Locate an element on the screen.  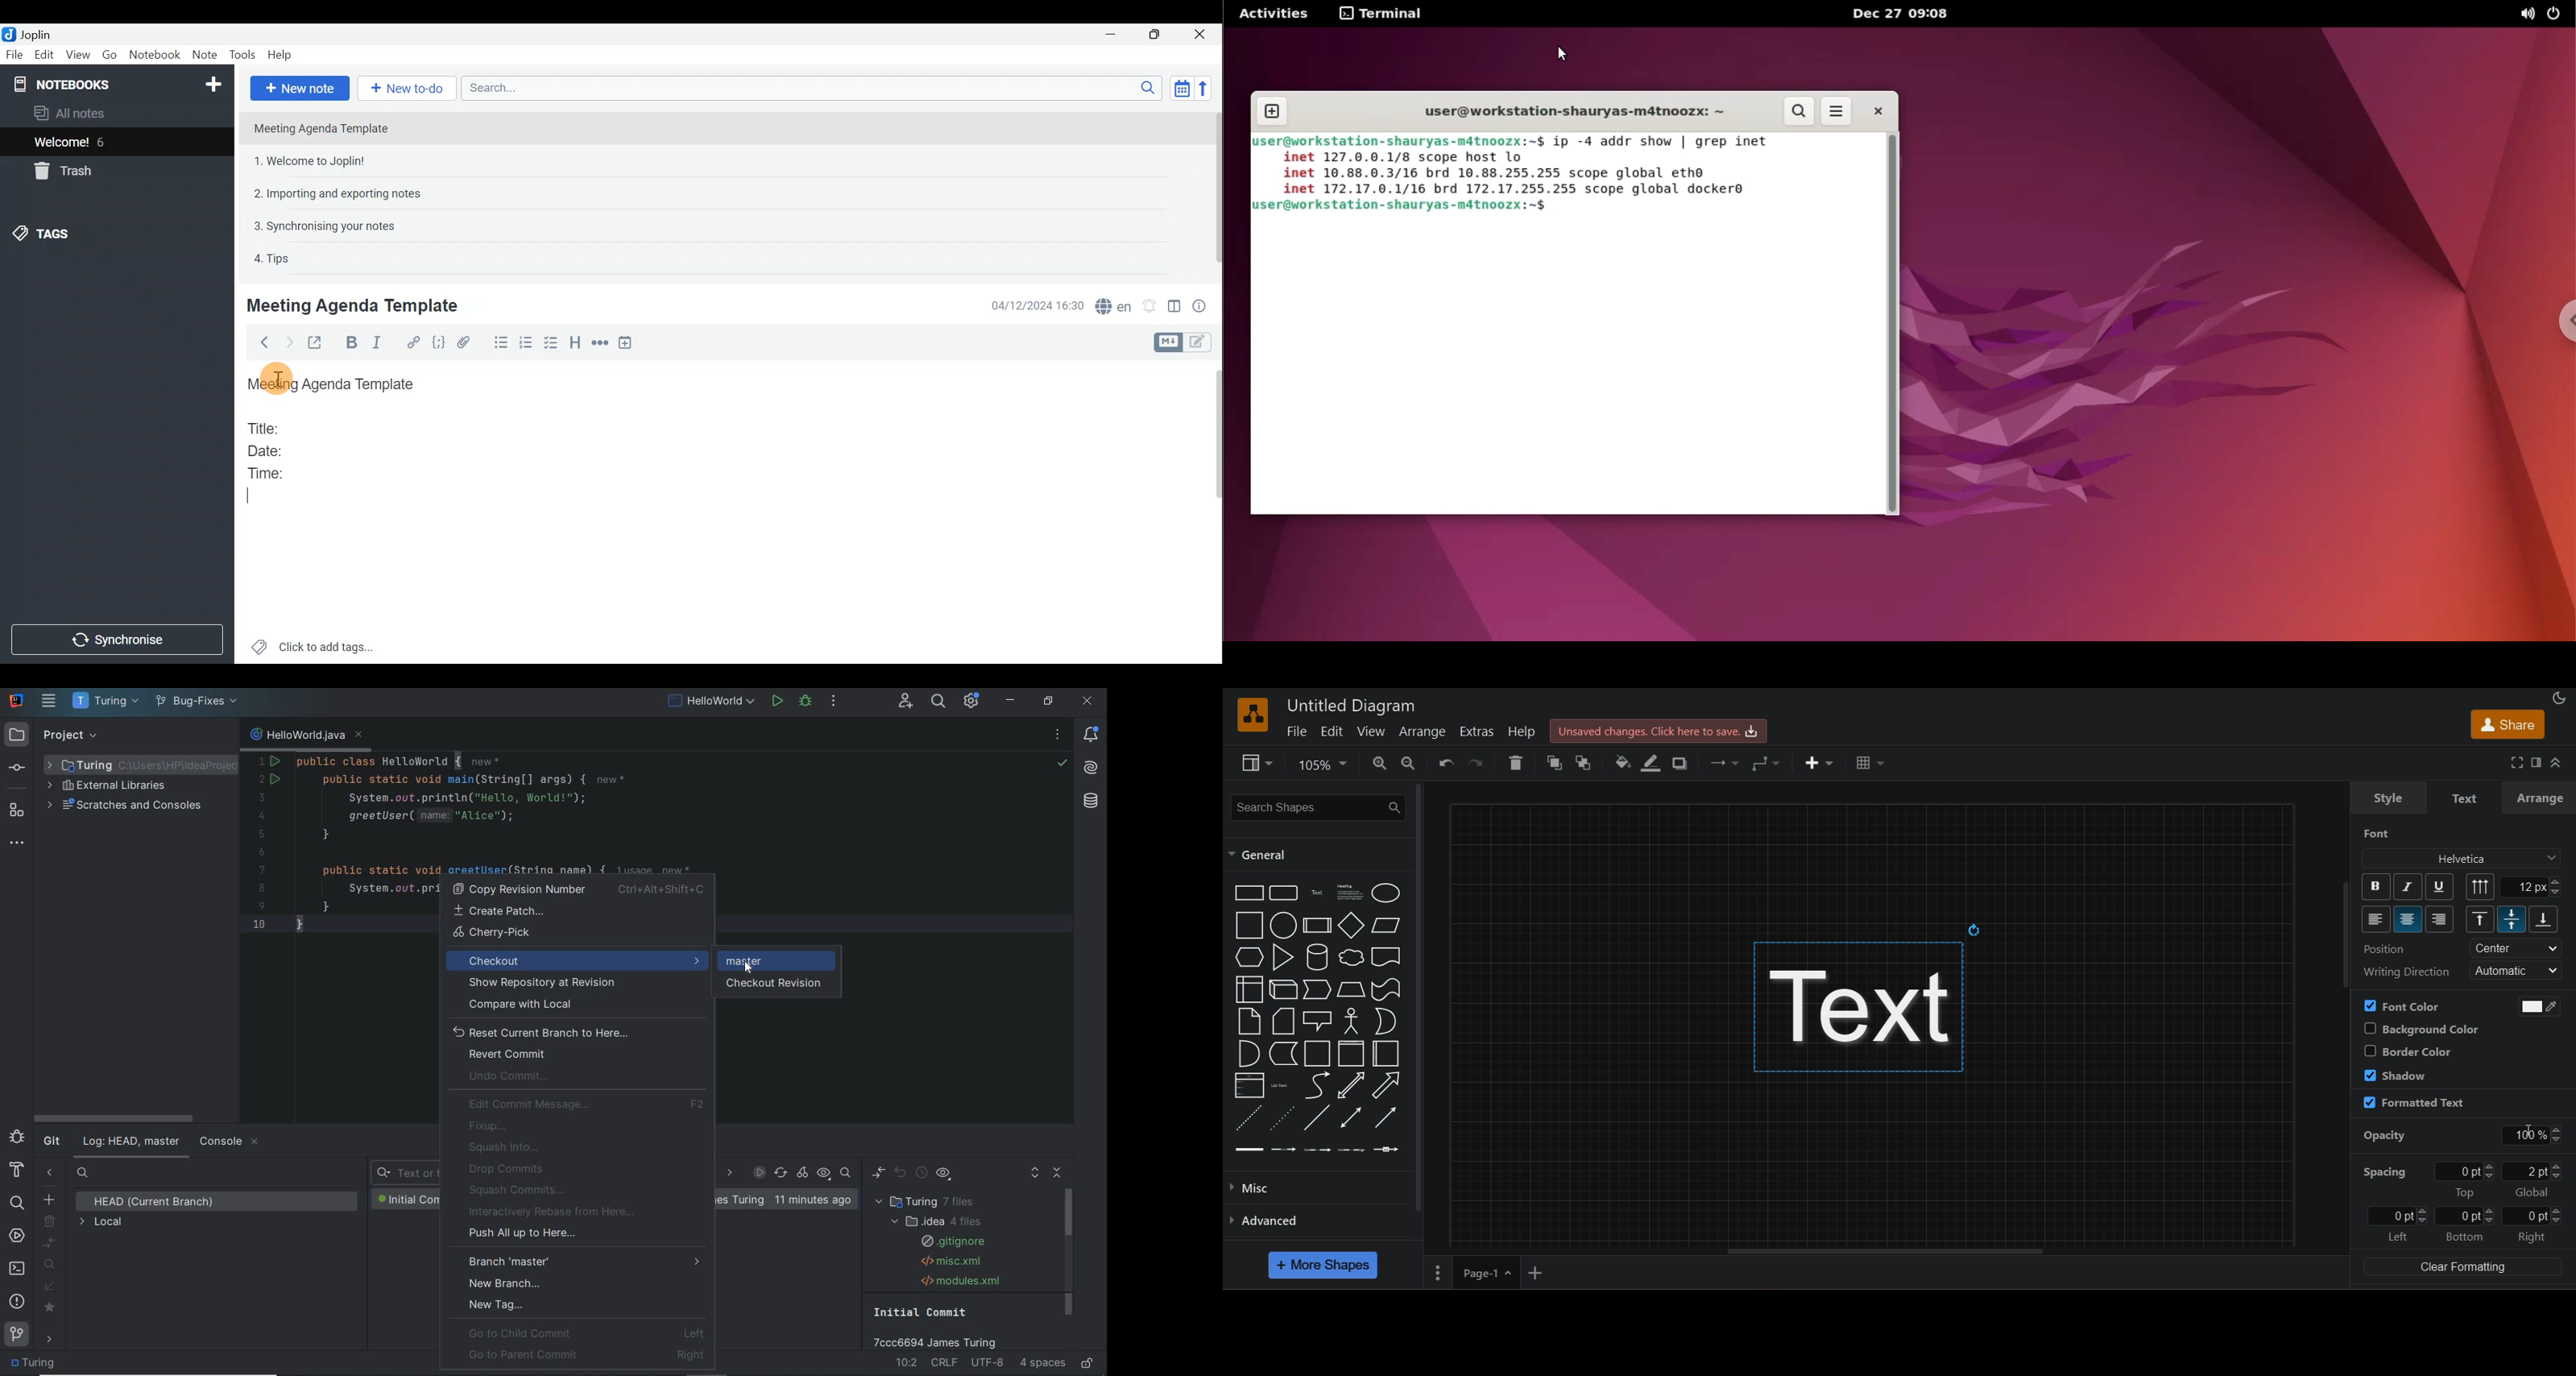
bottom is located at coordinates (2544, 919).